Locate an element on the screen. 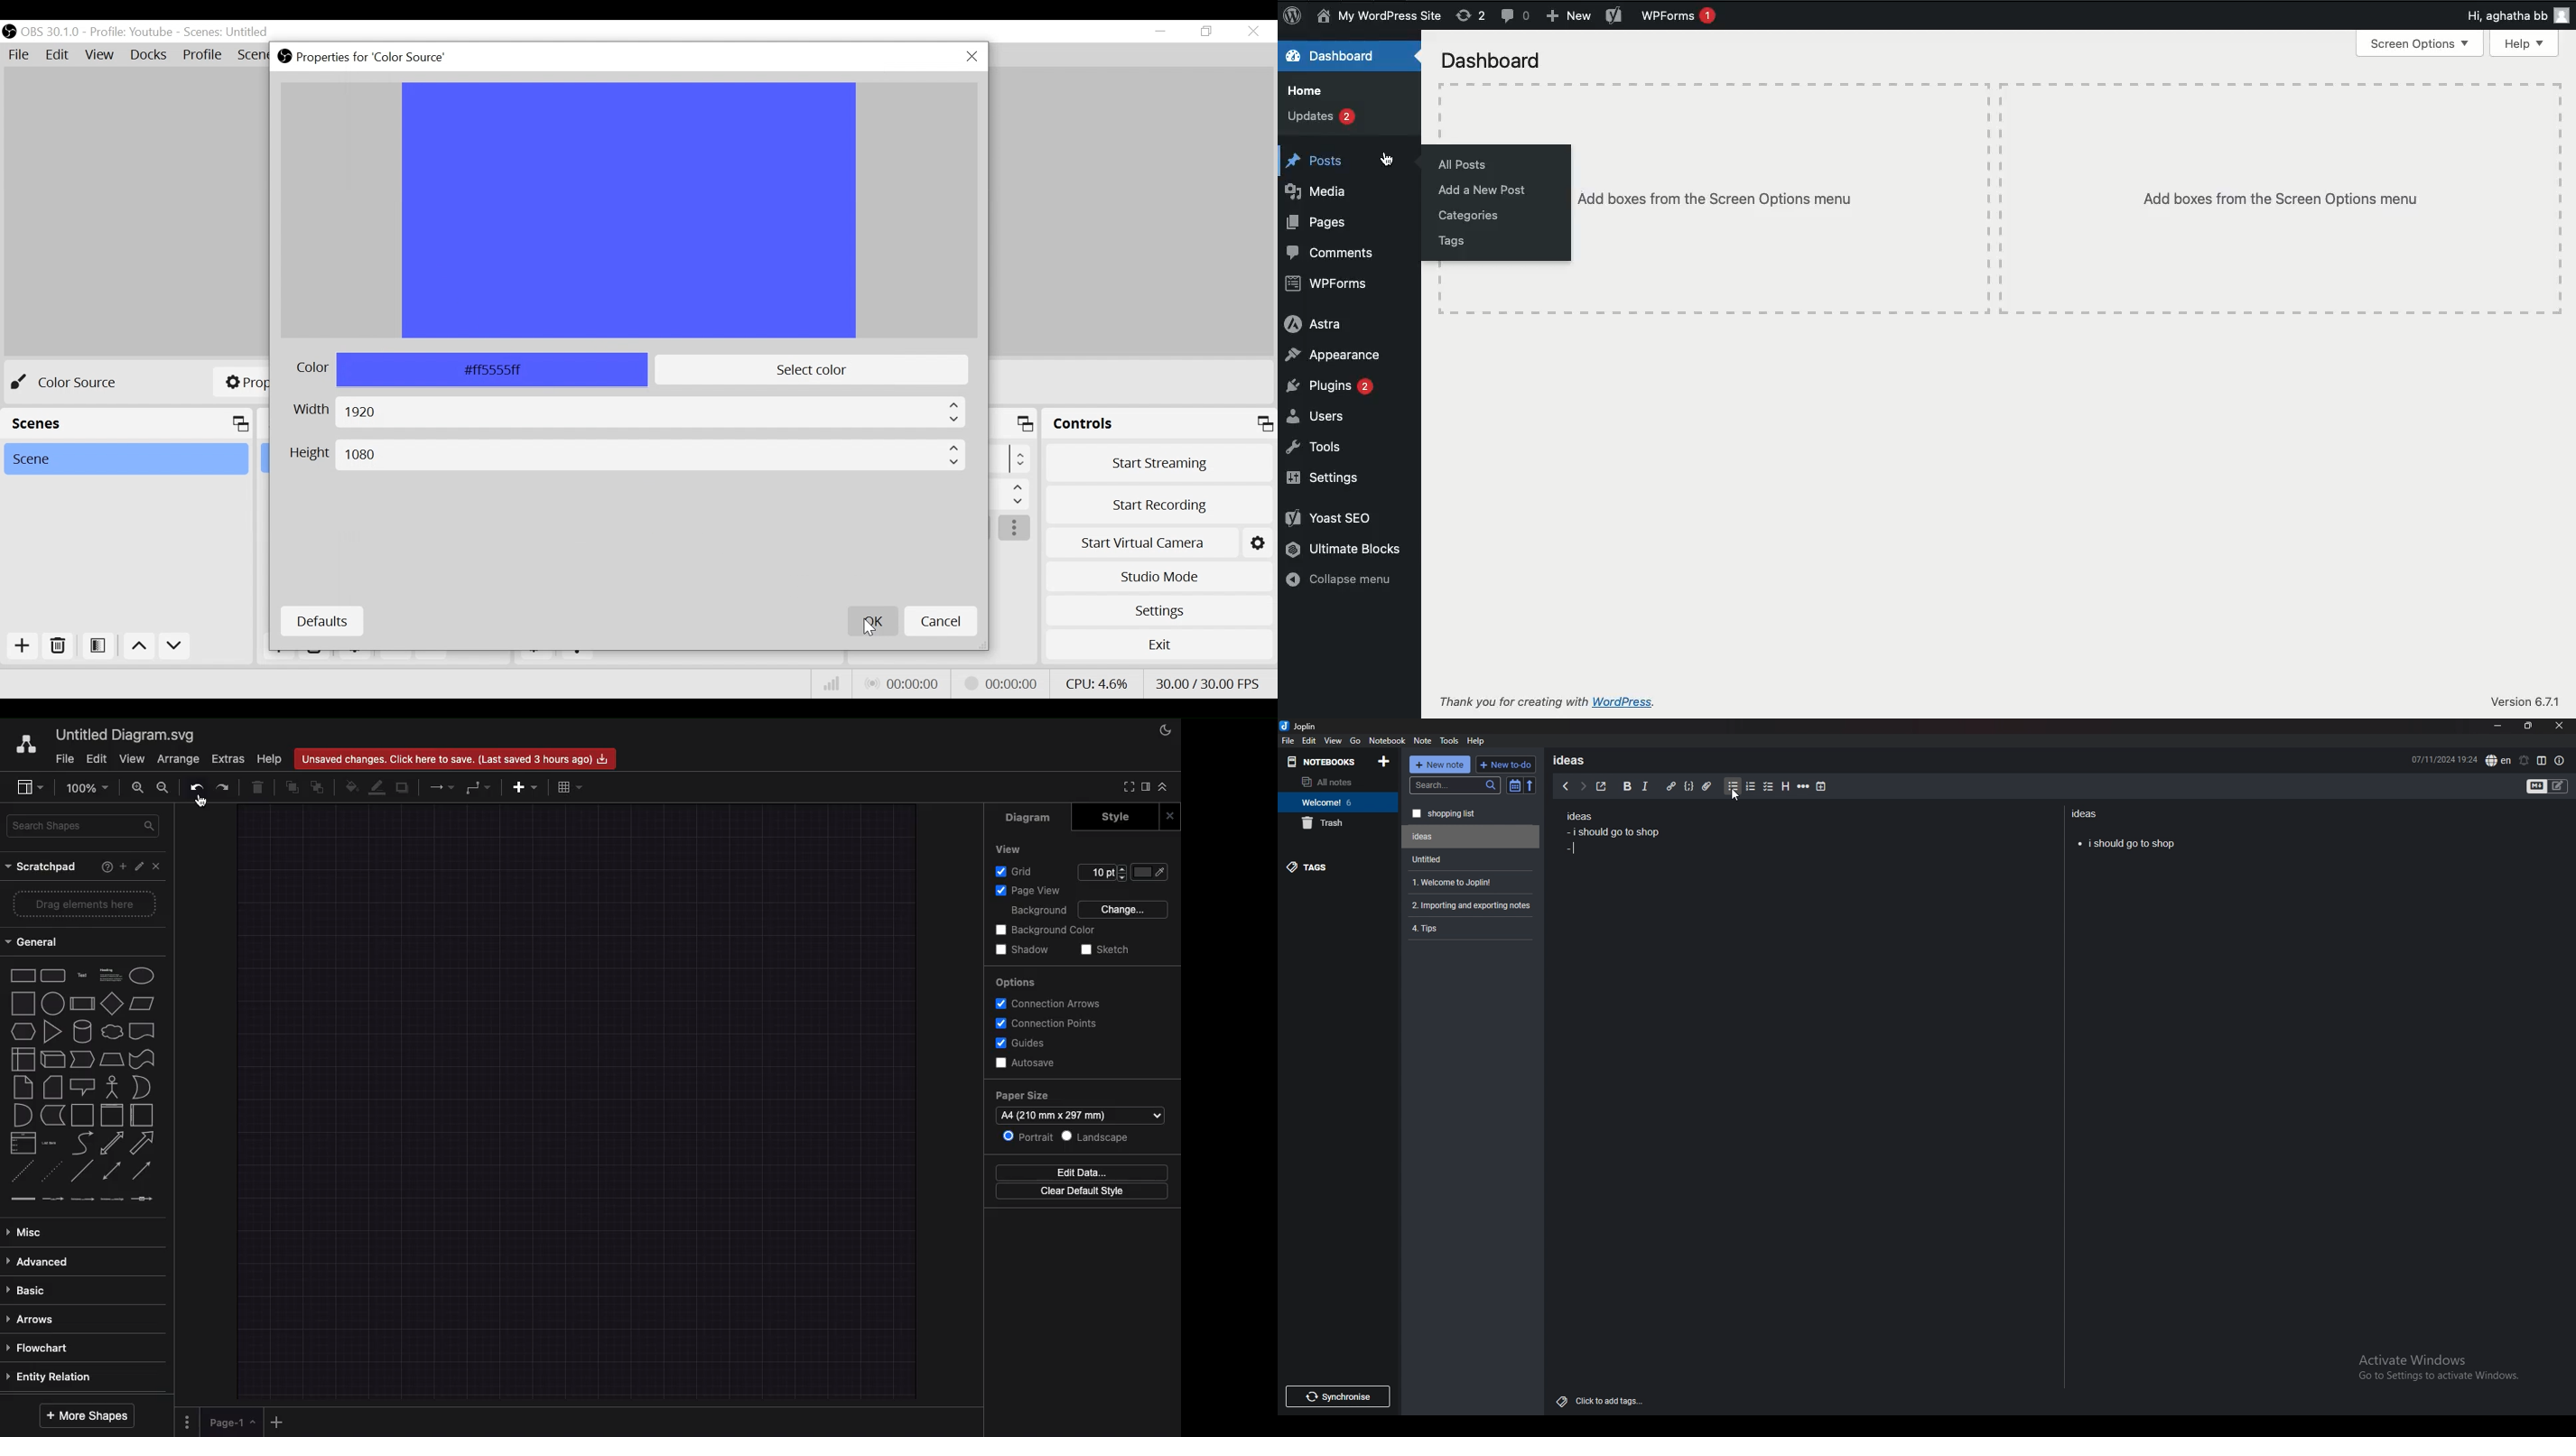  move down is located at coordinates (176, 647).